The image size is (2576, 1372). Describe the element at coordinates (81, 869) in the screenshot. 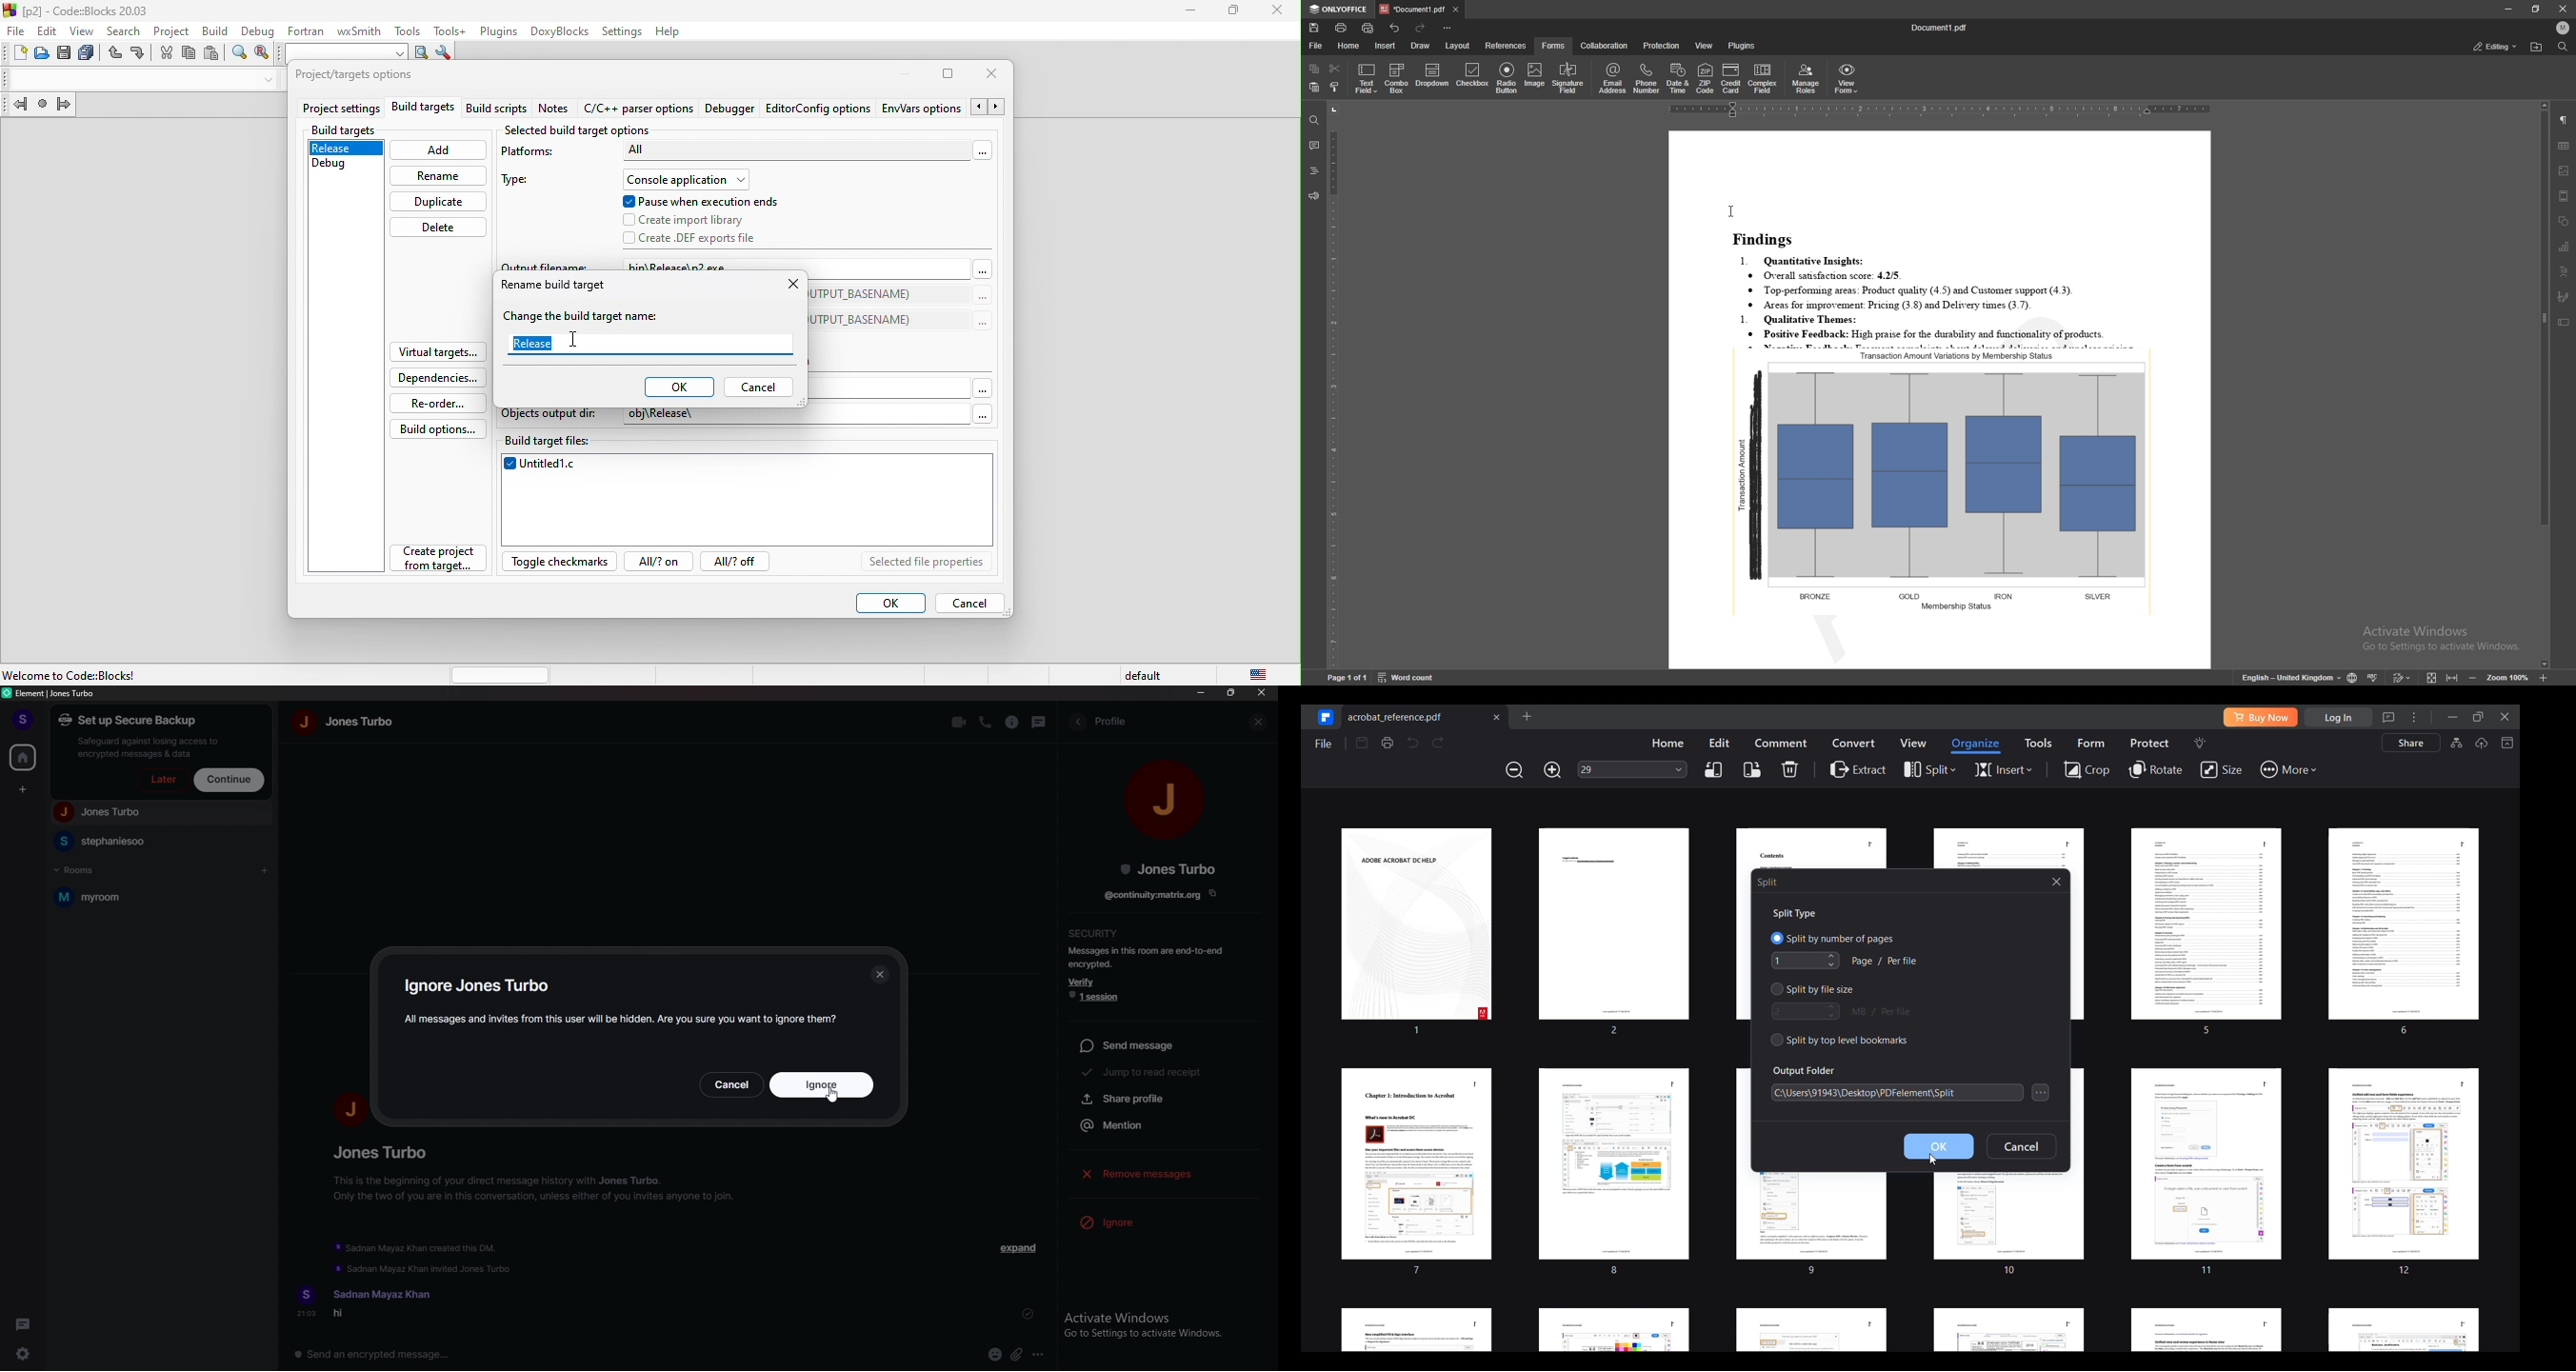

I see `rooms` at that location.